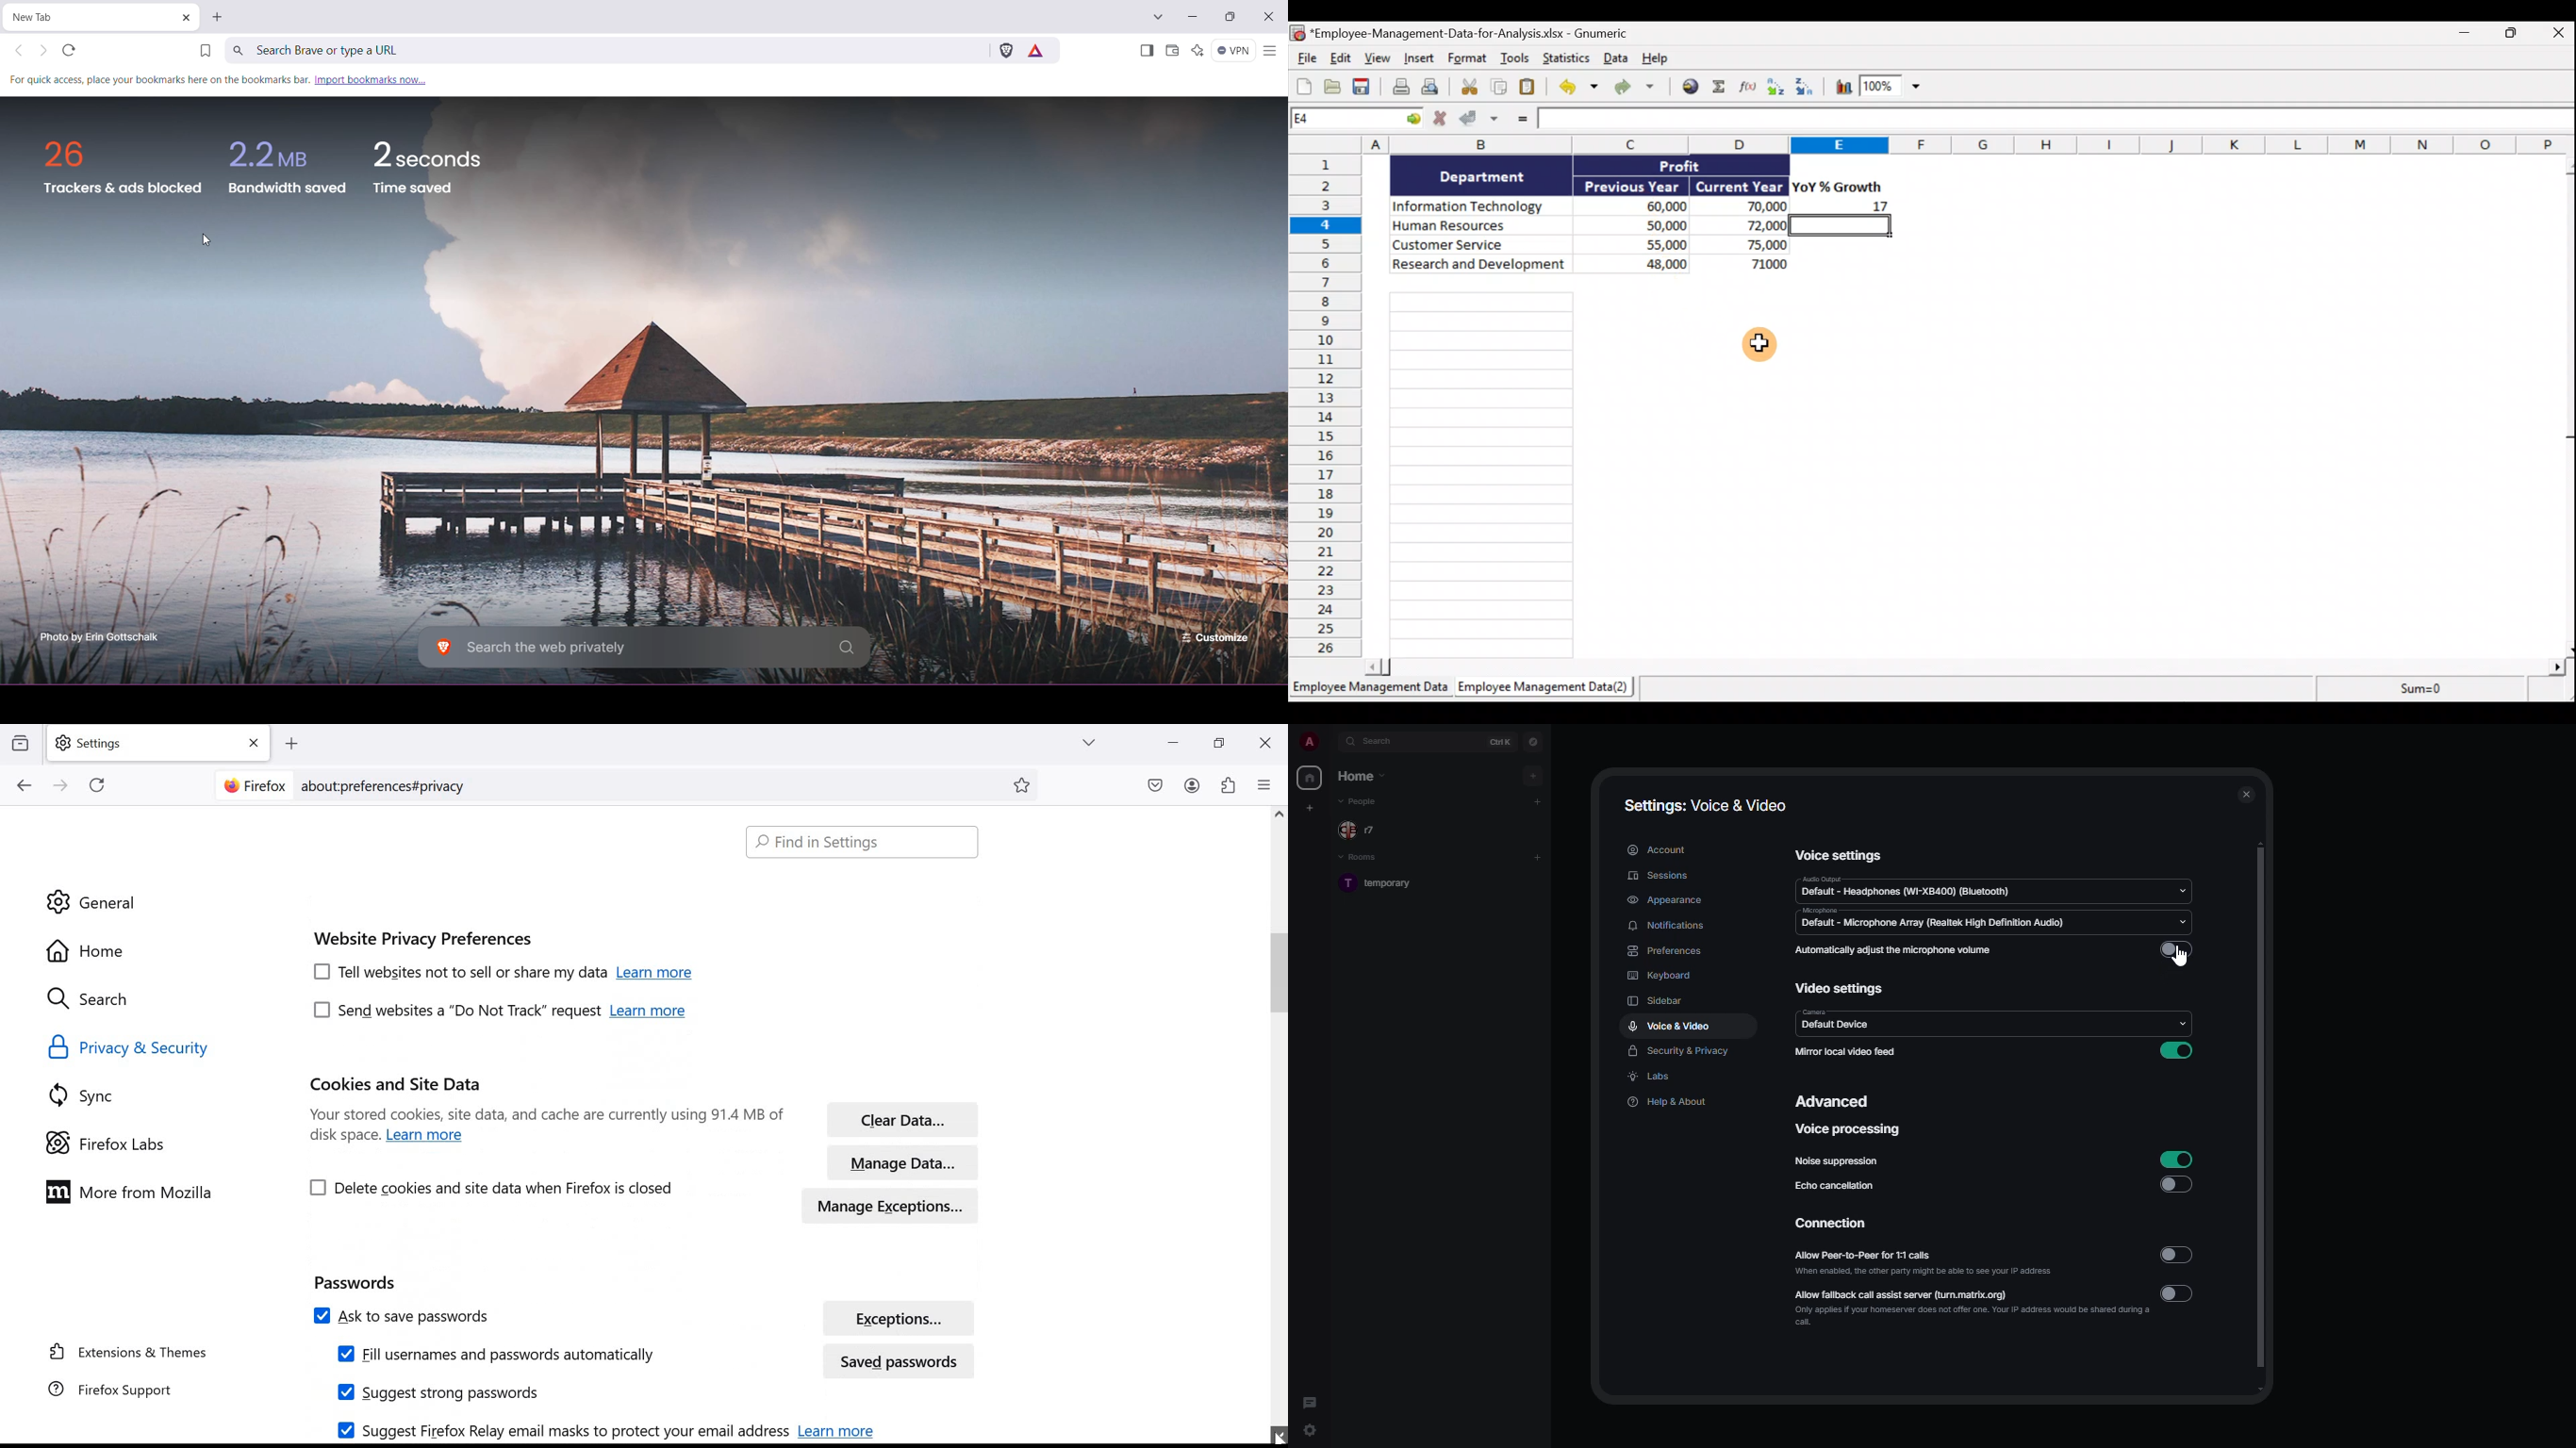 This screenshot has width=2576, height=1456. Describe the element at coordinates (1838, 1161) in the screenshot. I see `noise suppression` at that location.